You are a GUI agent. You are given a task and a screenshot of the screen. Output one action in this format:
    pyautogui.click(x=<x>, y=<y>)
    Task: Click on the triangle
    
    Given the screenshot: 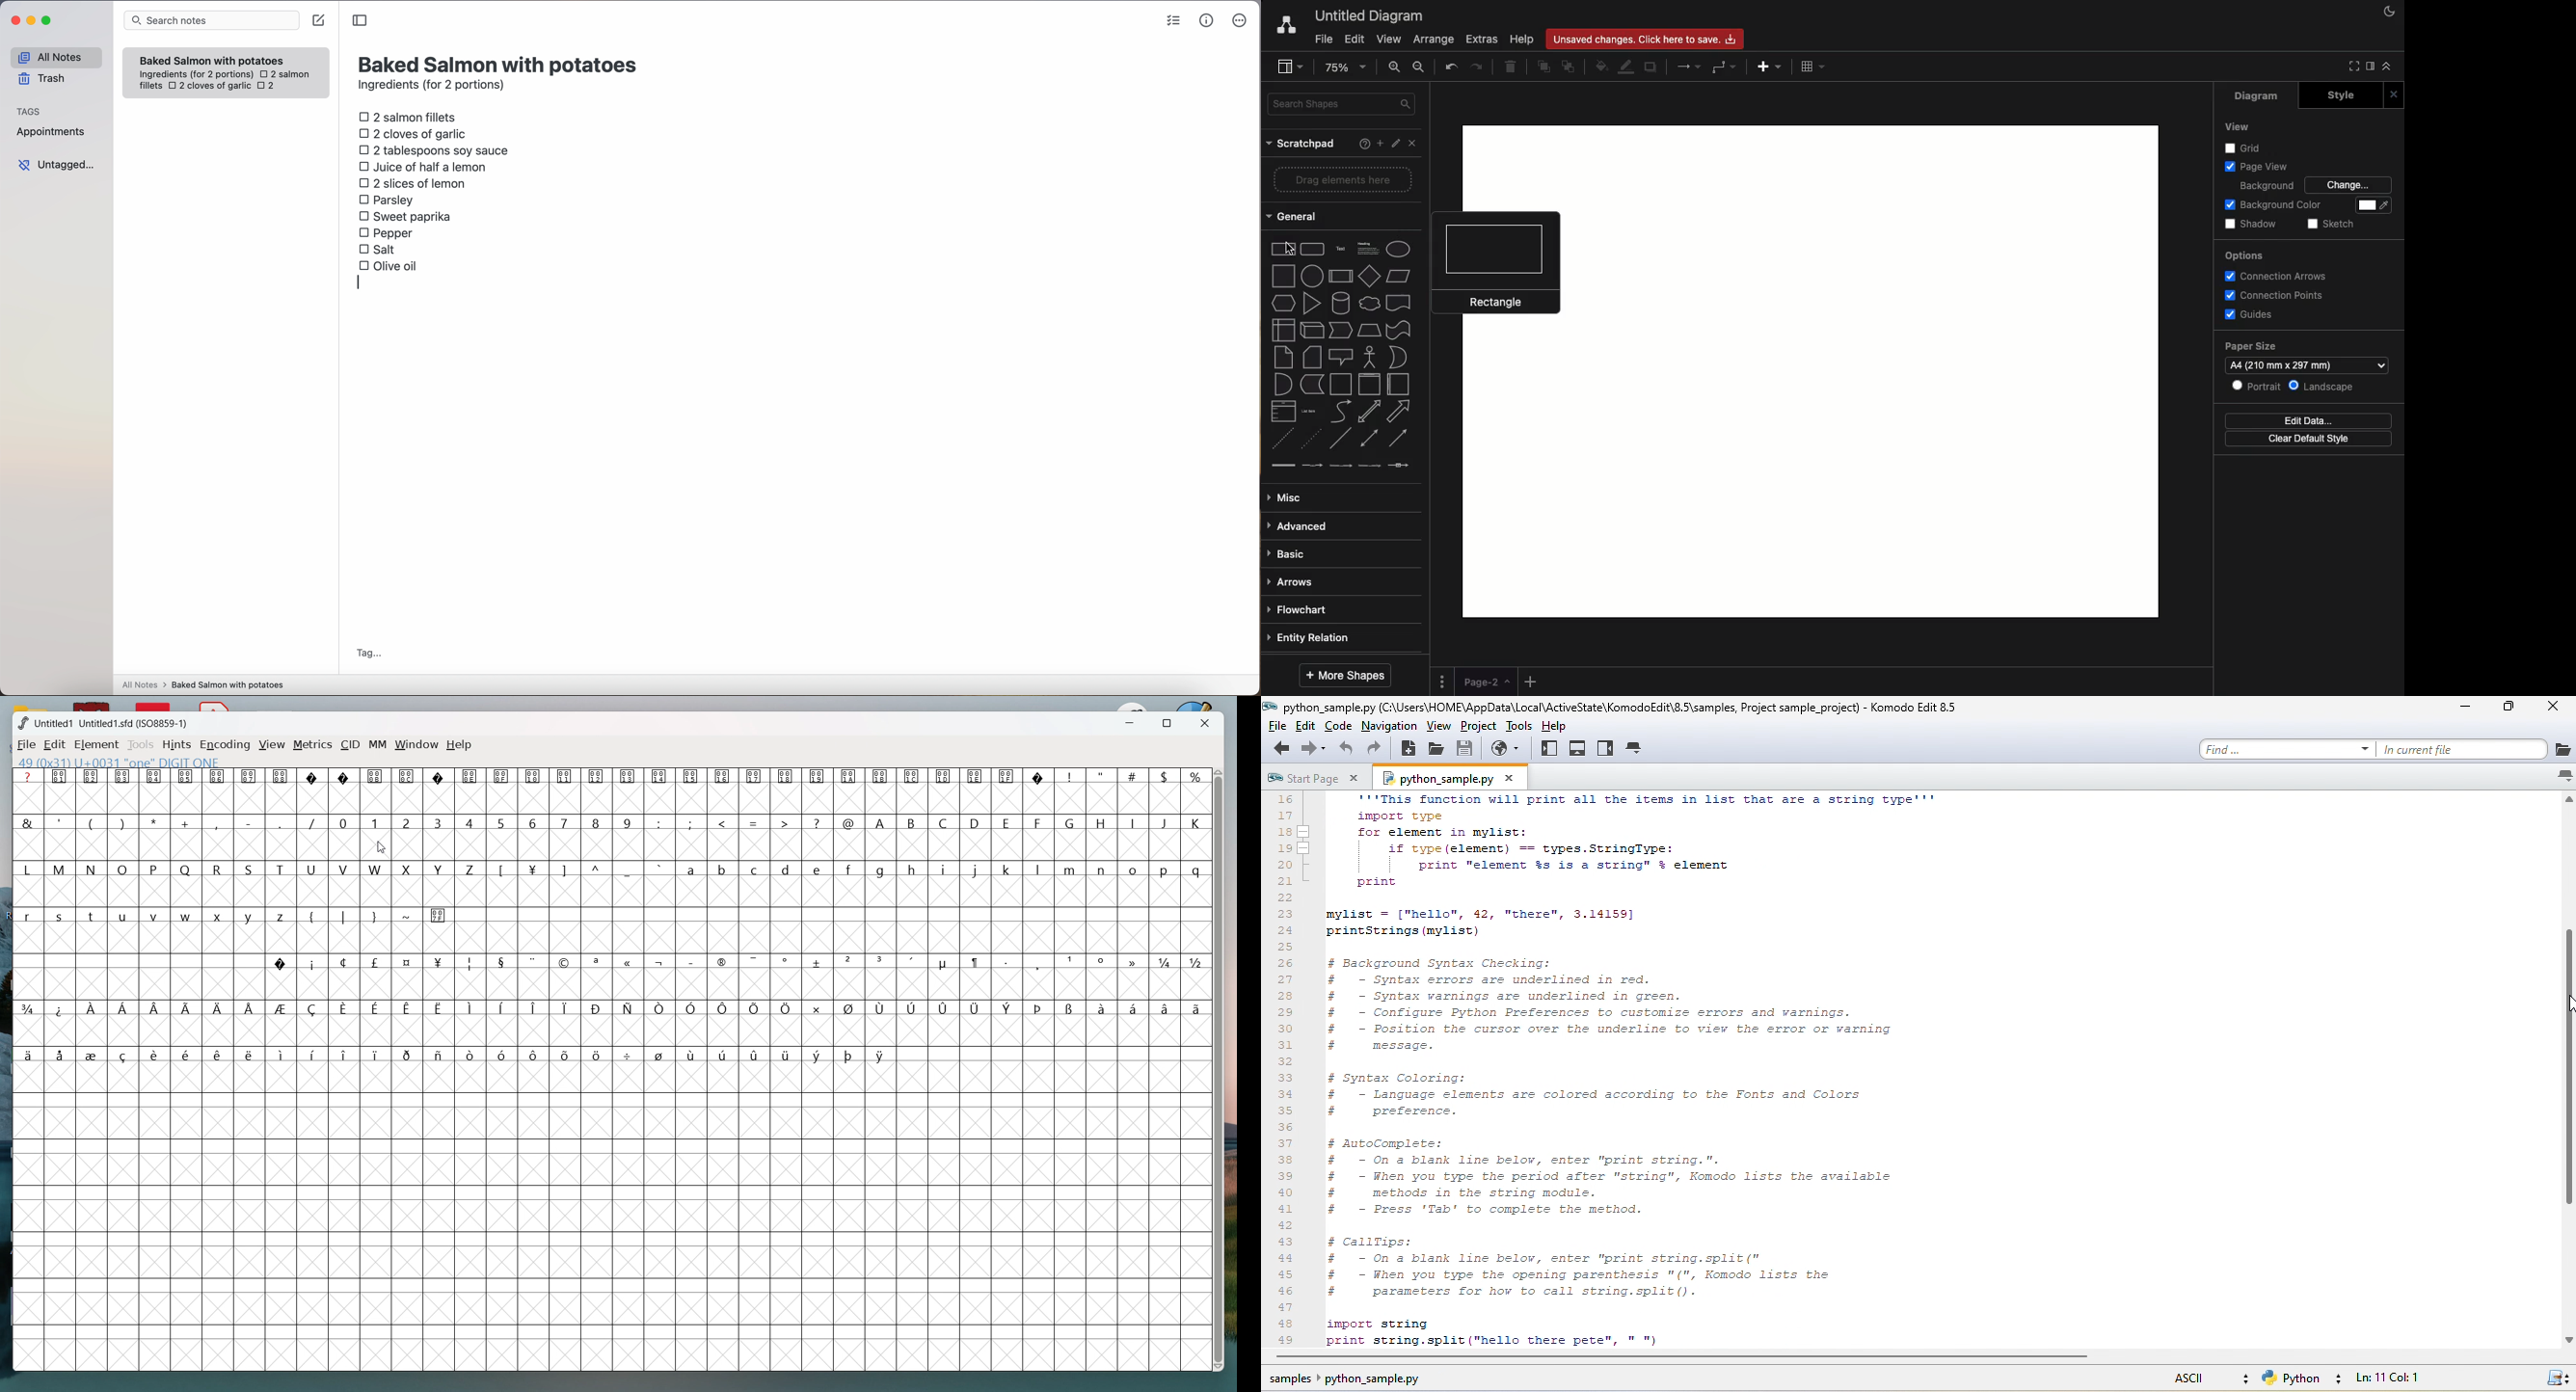 What is the action you would take?
    pyautogui.click(x=1311, y=302)
    